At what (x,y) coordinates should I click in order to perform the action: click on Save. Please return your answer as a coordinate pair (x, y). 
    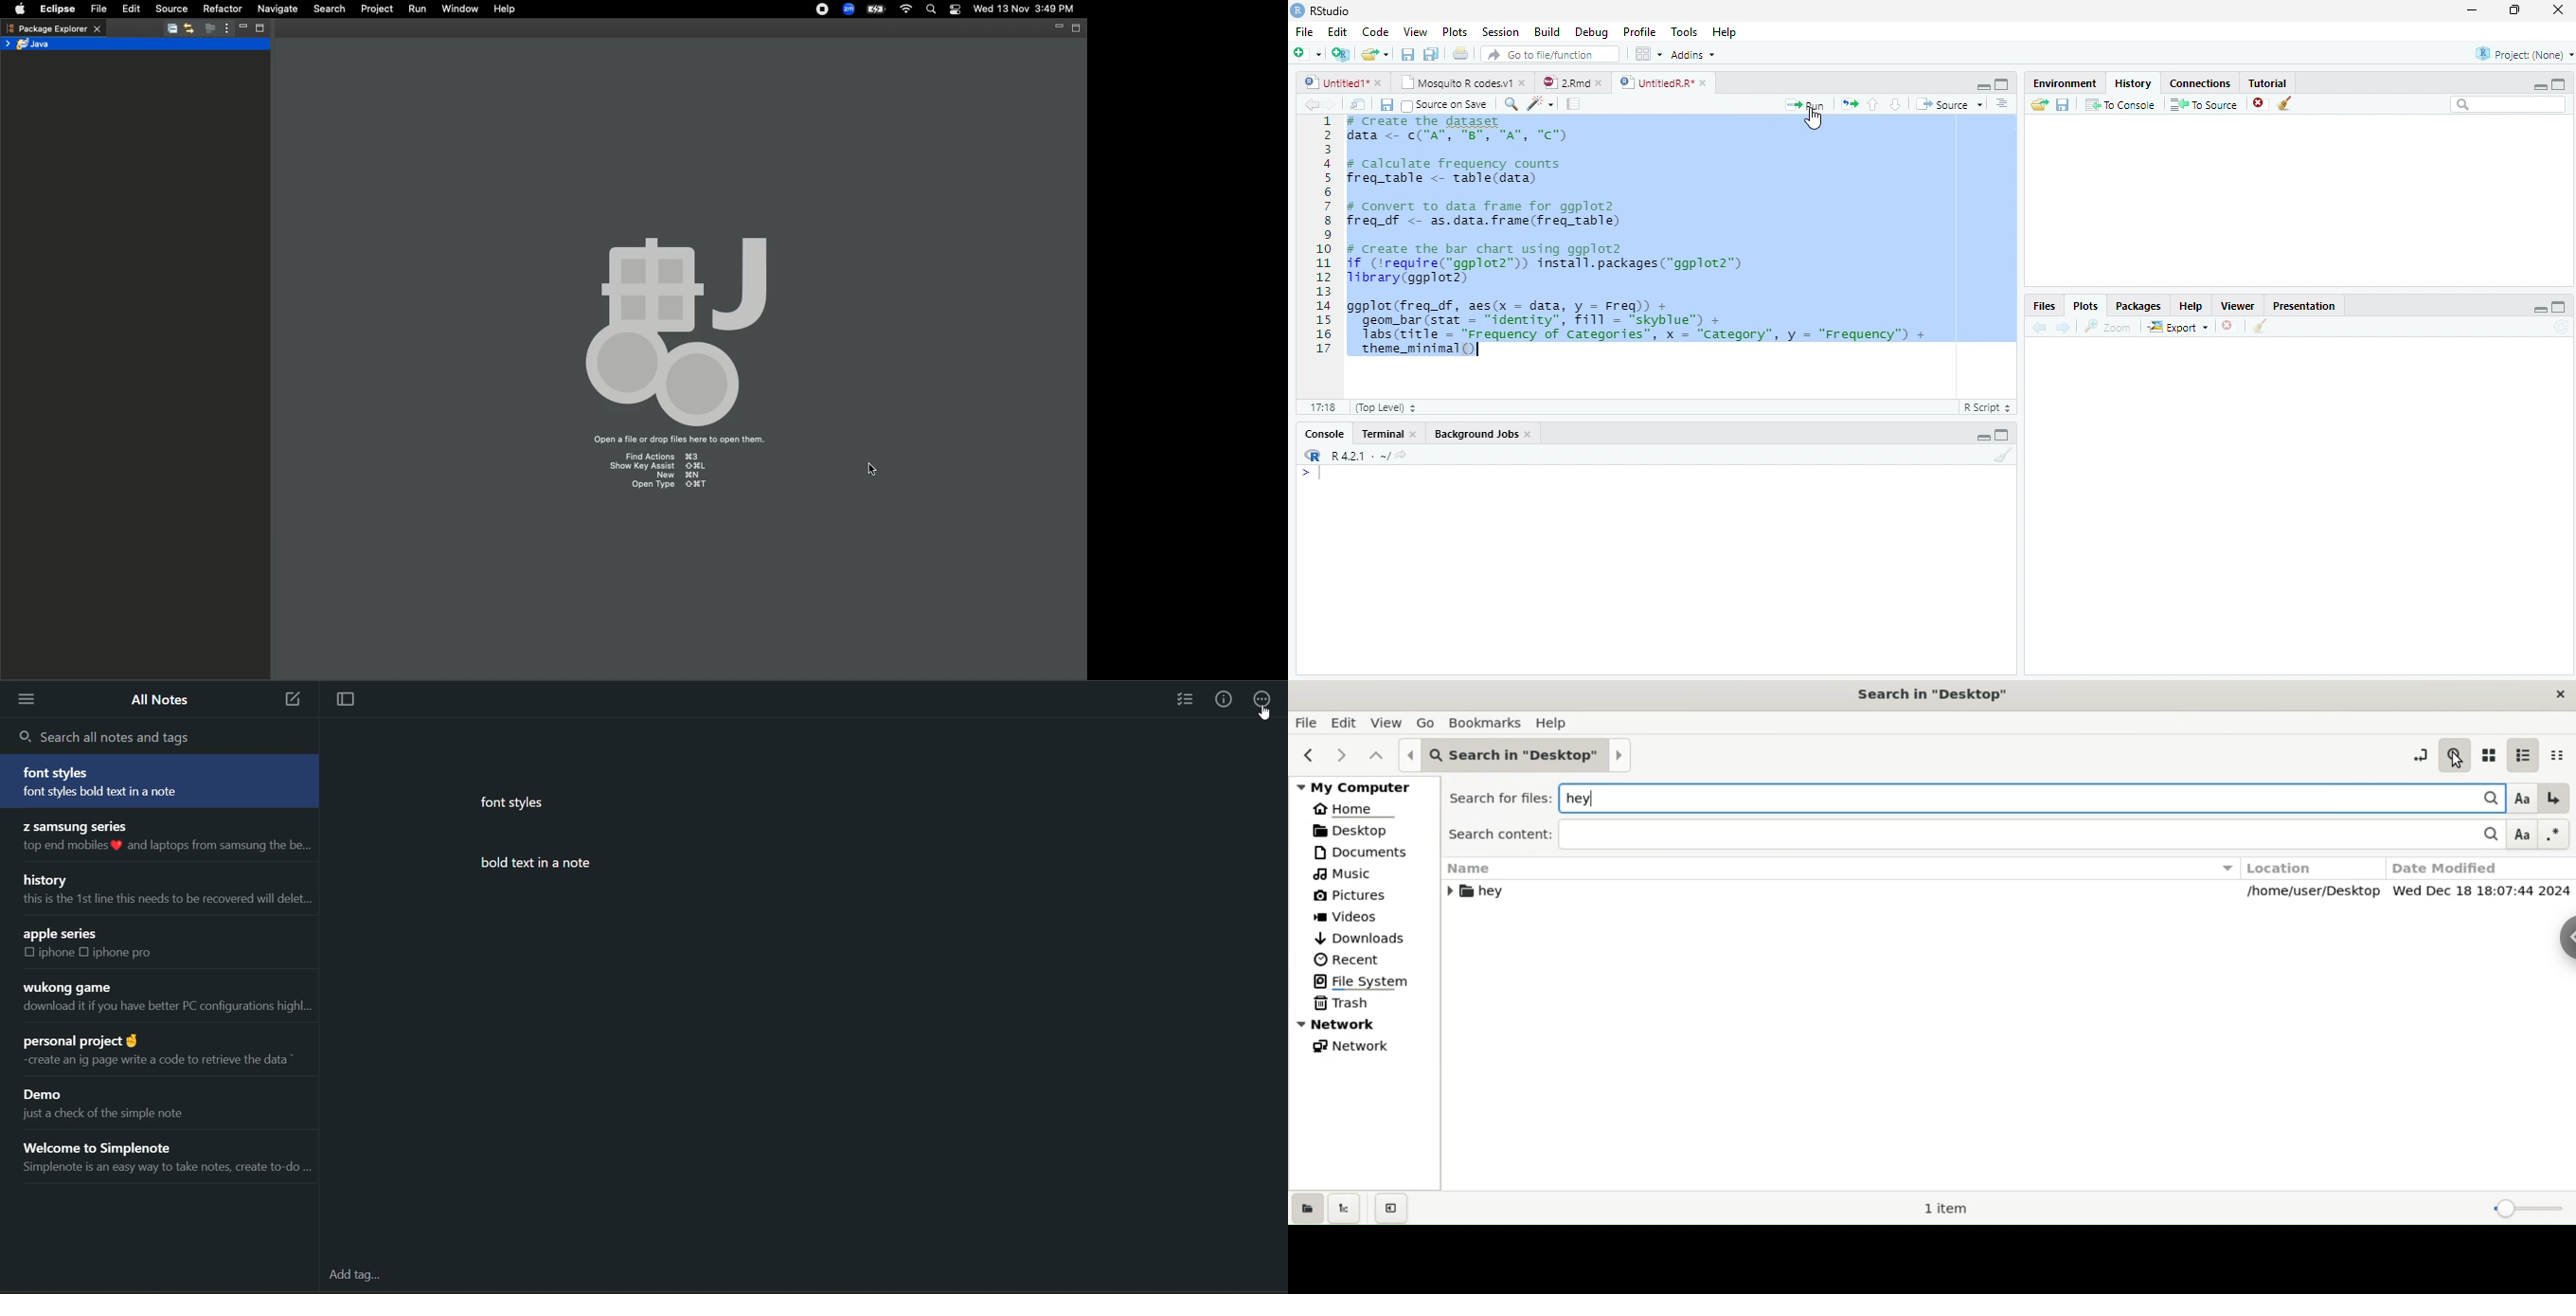
    Looking at the image, I should click on (1407, 55).